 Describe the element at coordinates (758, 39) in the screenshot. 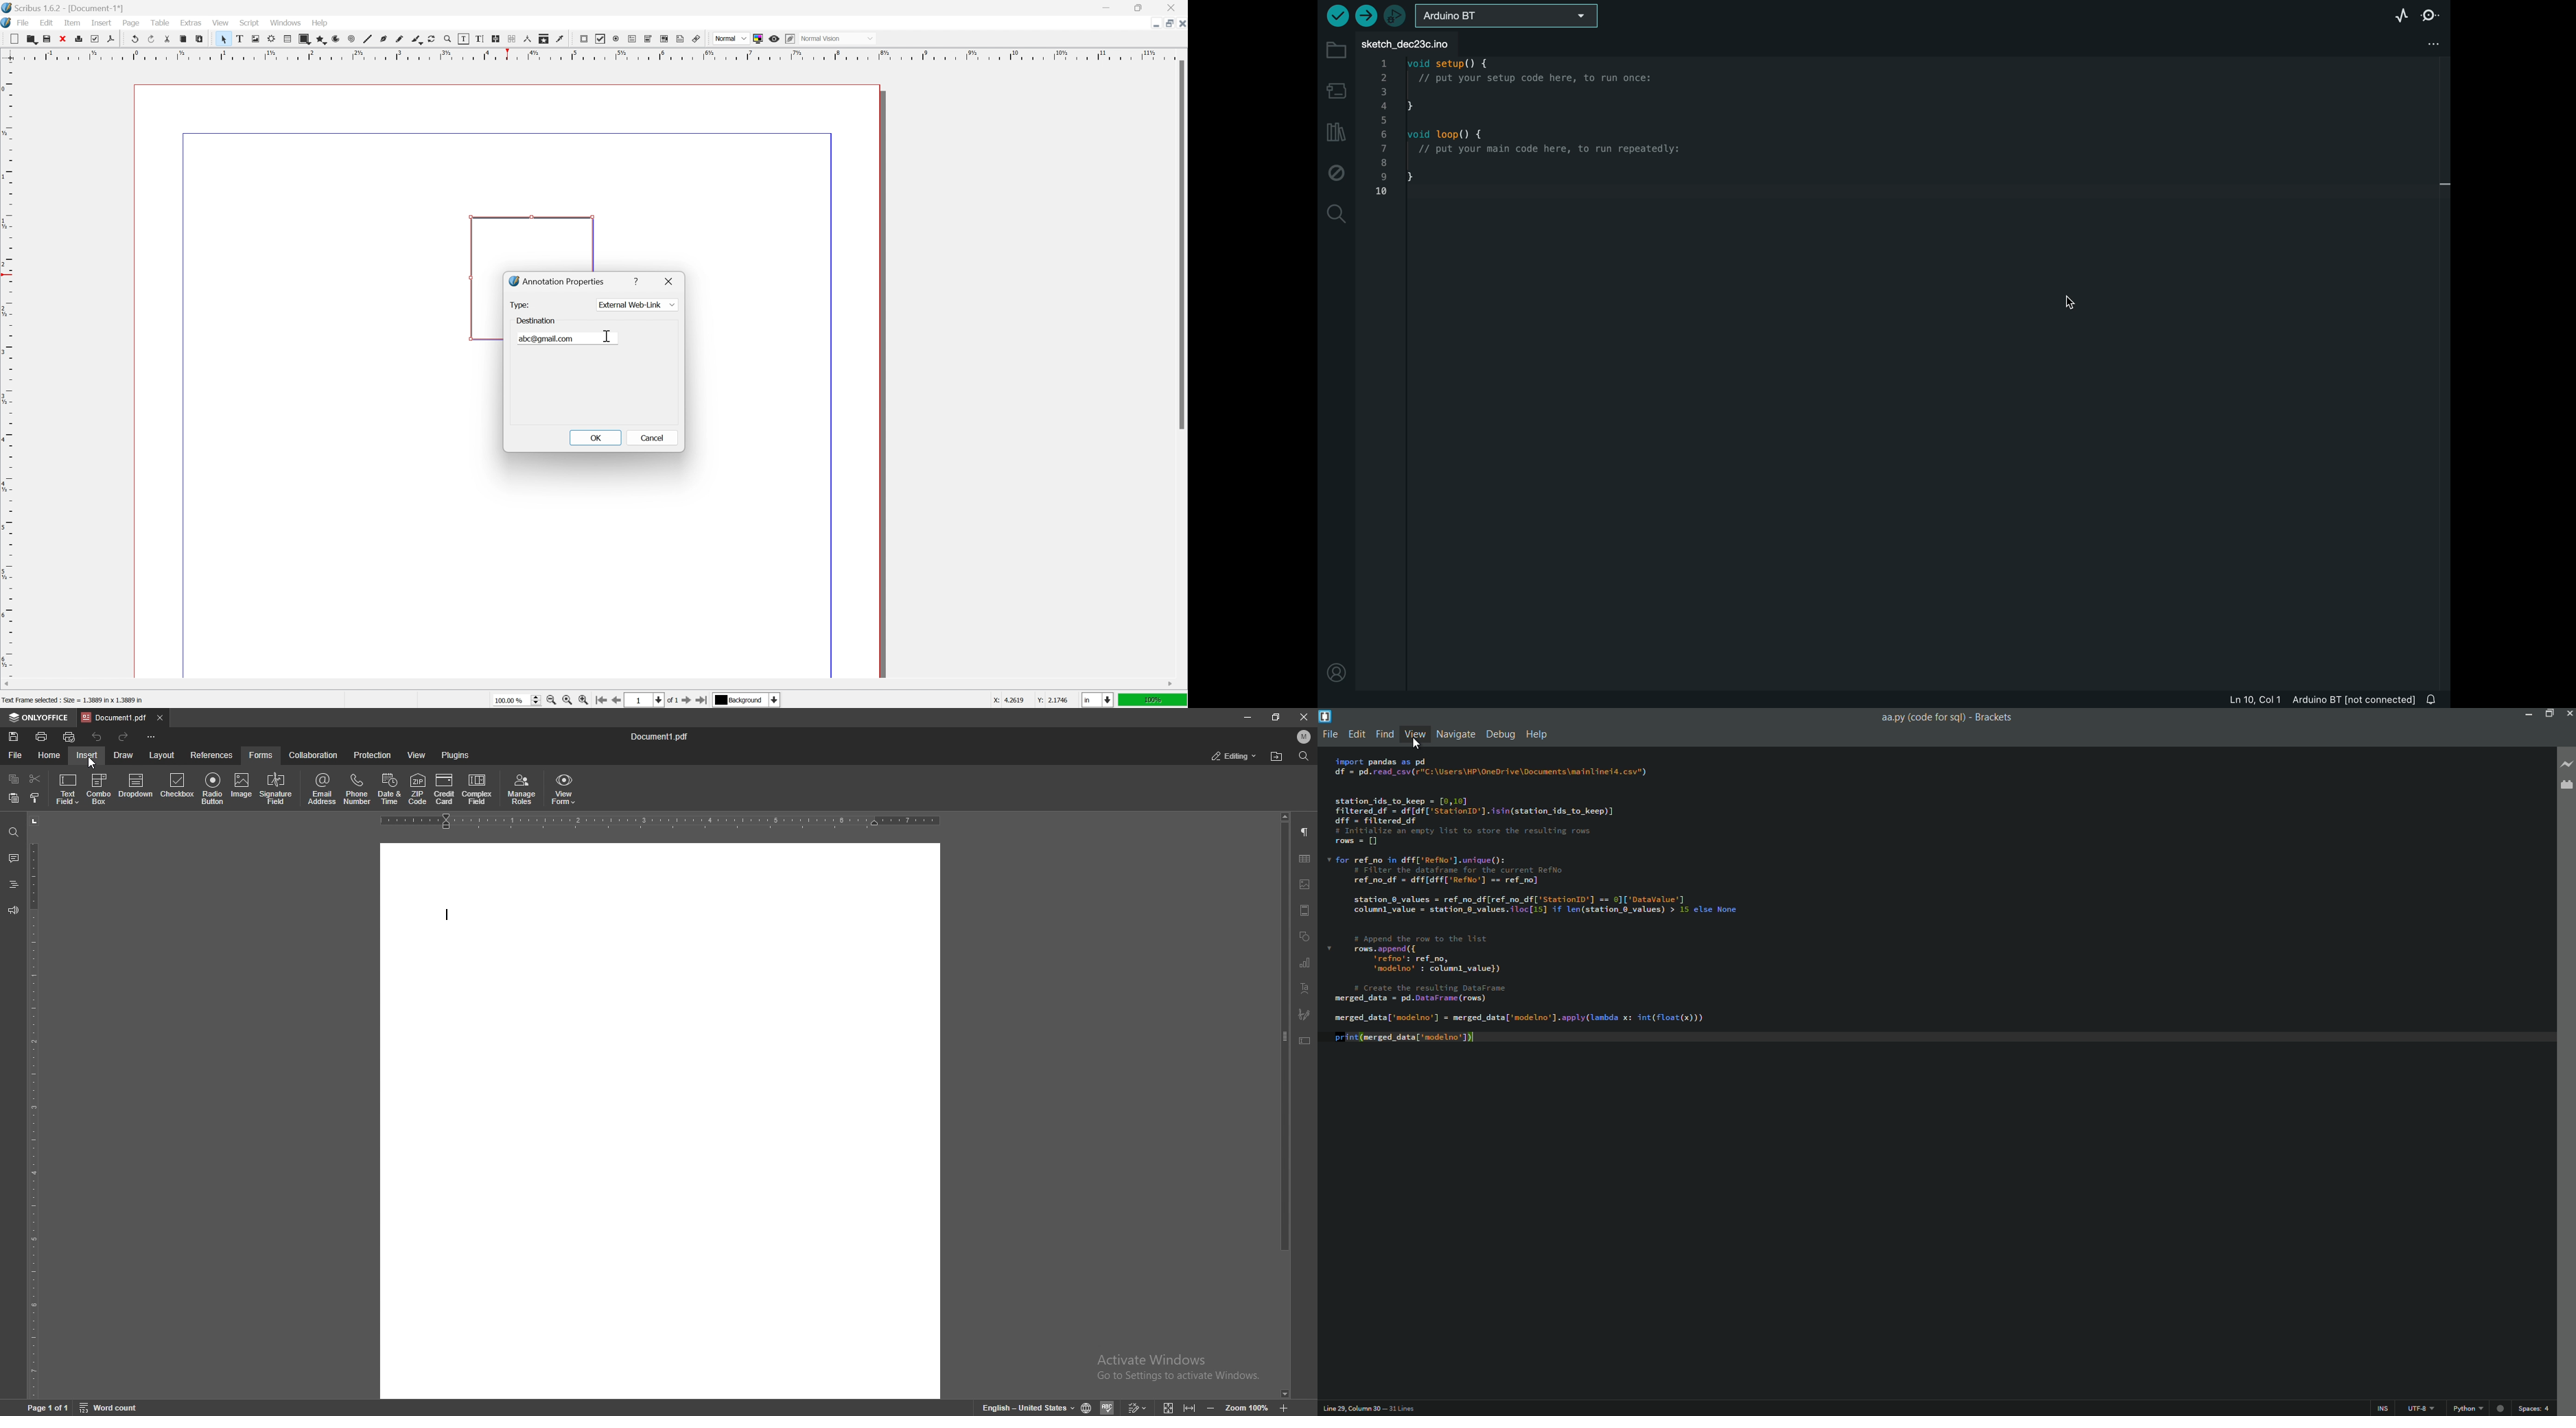

I see `toggle color management system` at that location.